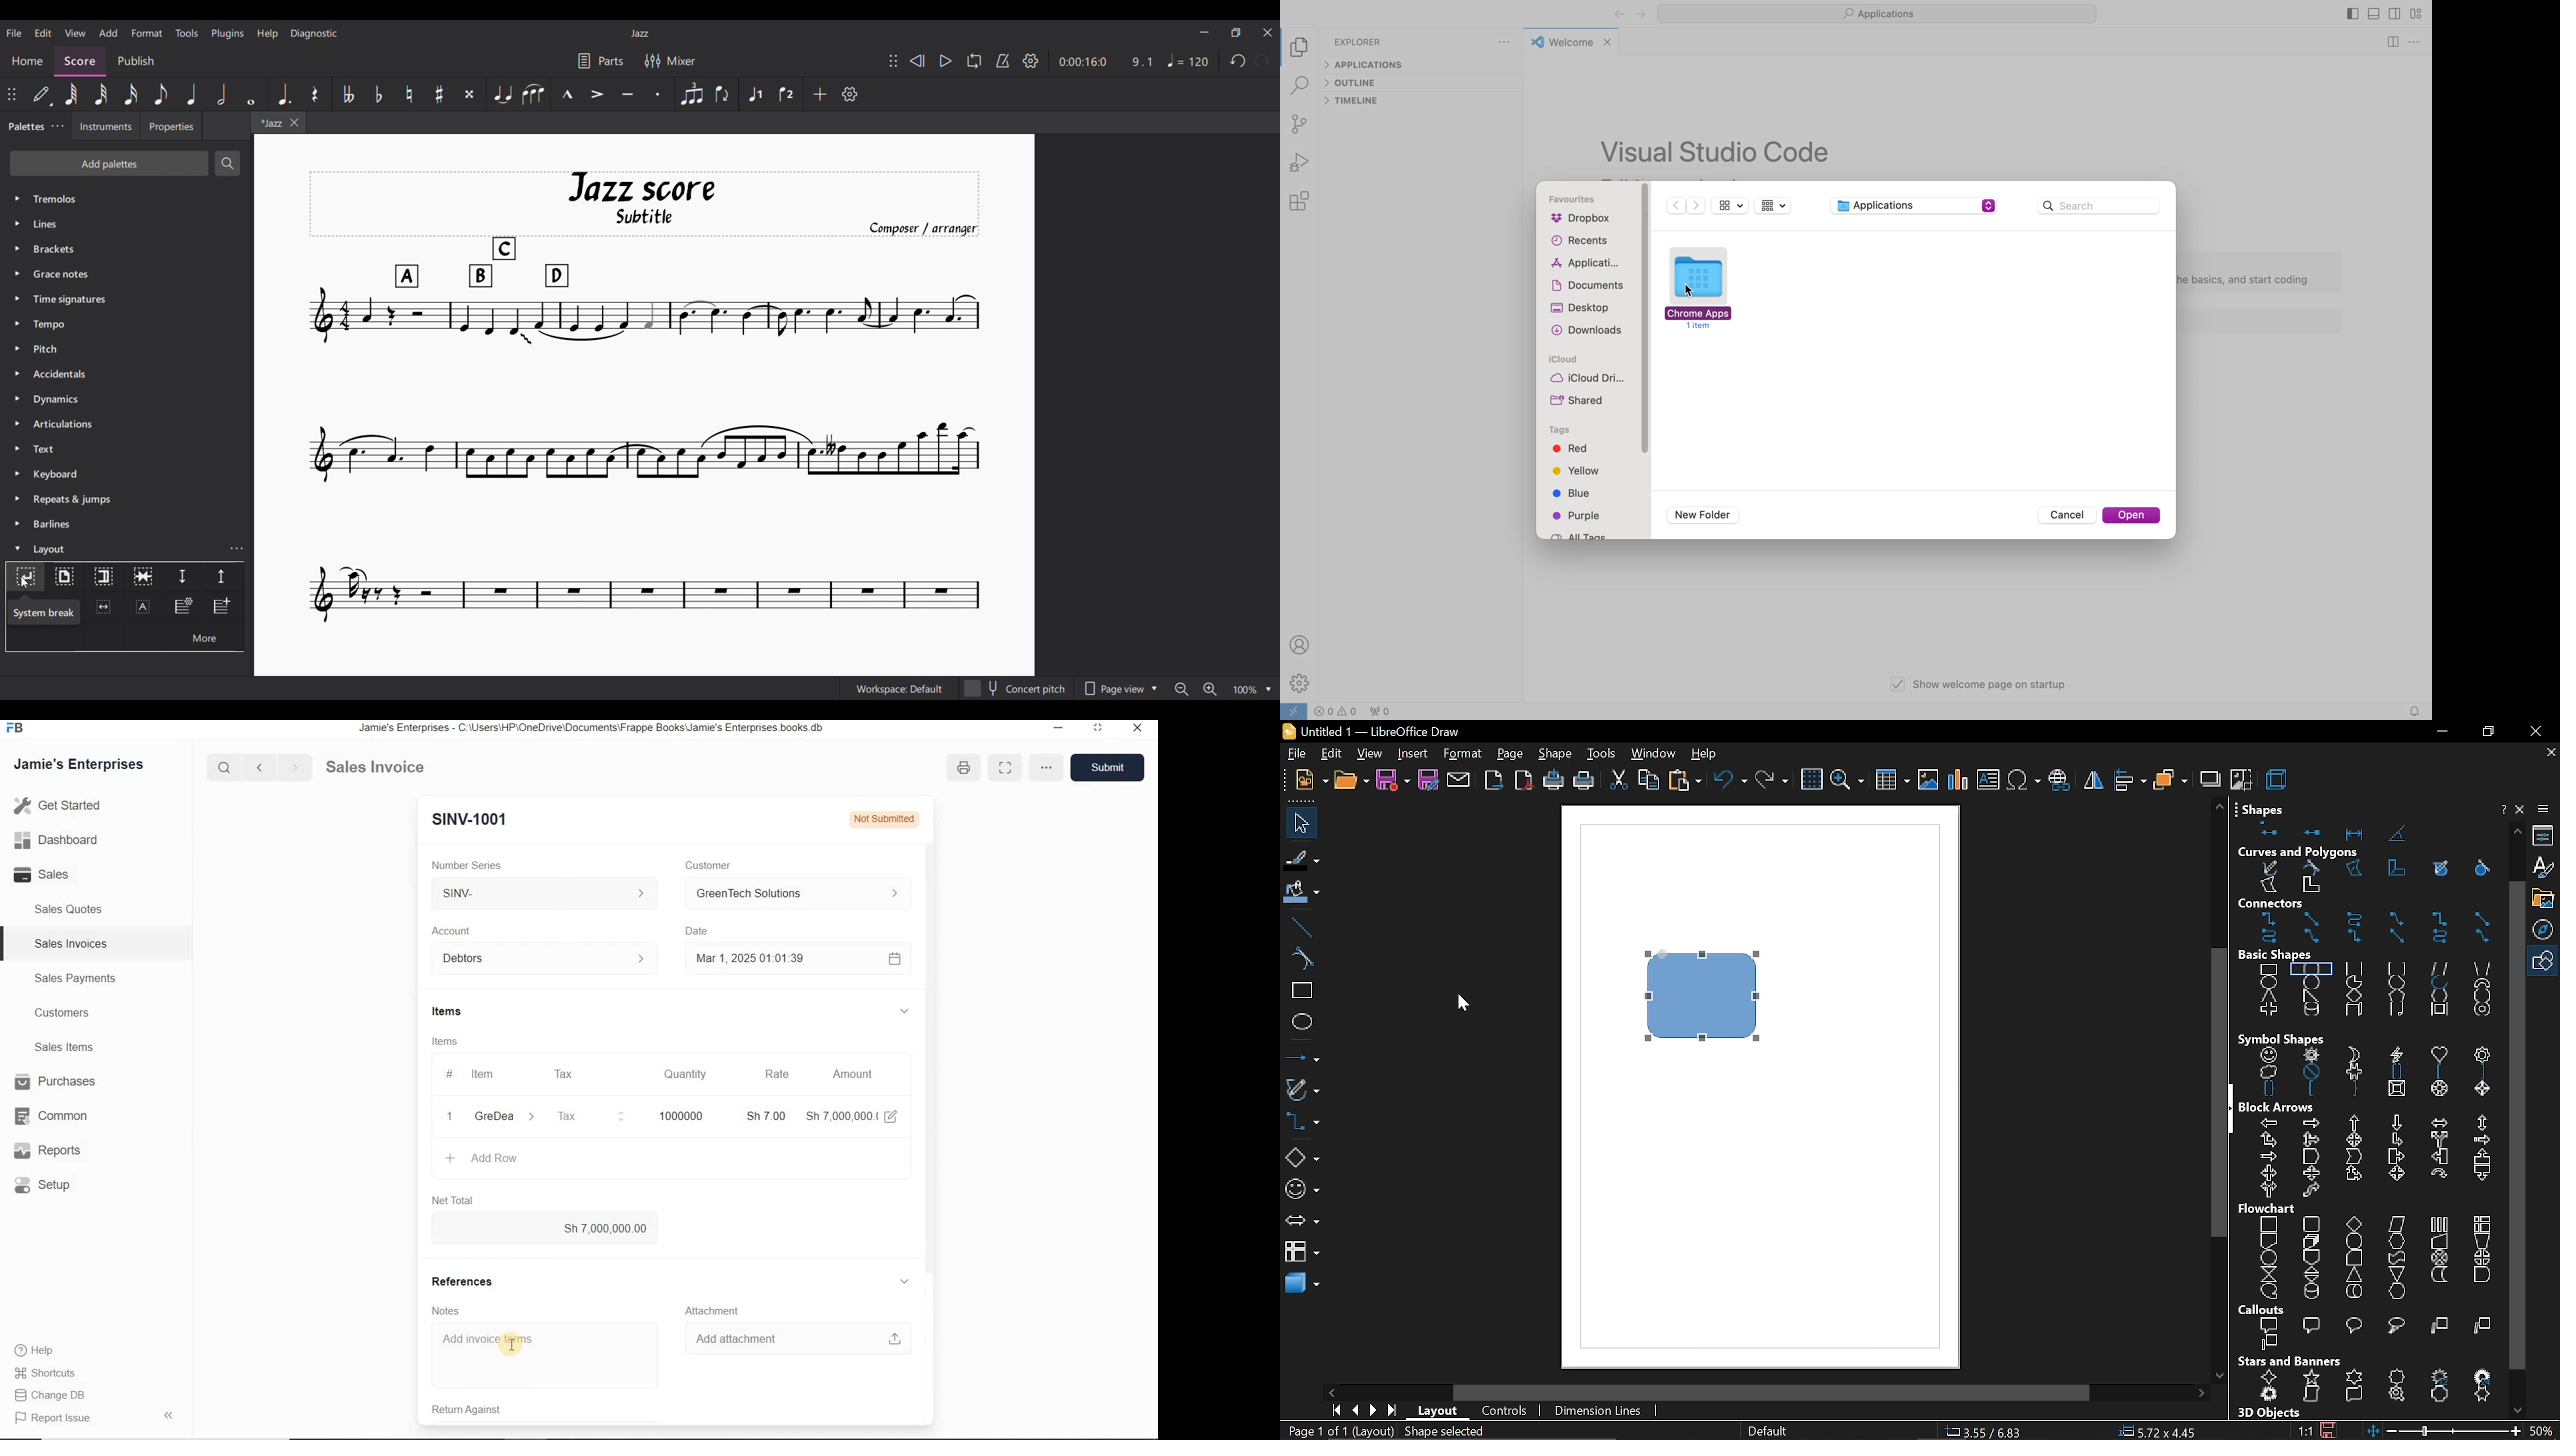 The width and height of the screenshot is (2576, 1456). I want to click on curve and polygons, so click(1303, 1091).